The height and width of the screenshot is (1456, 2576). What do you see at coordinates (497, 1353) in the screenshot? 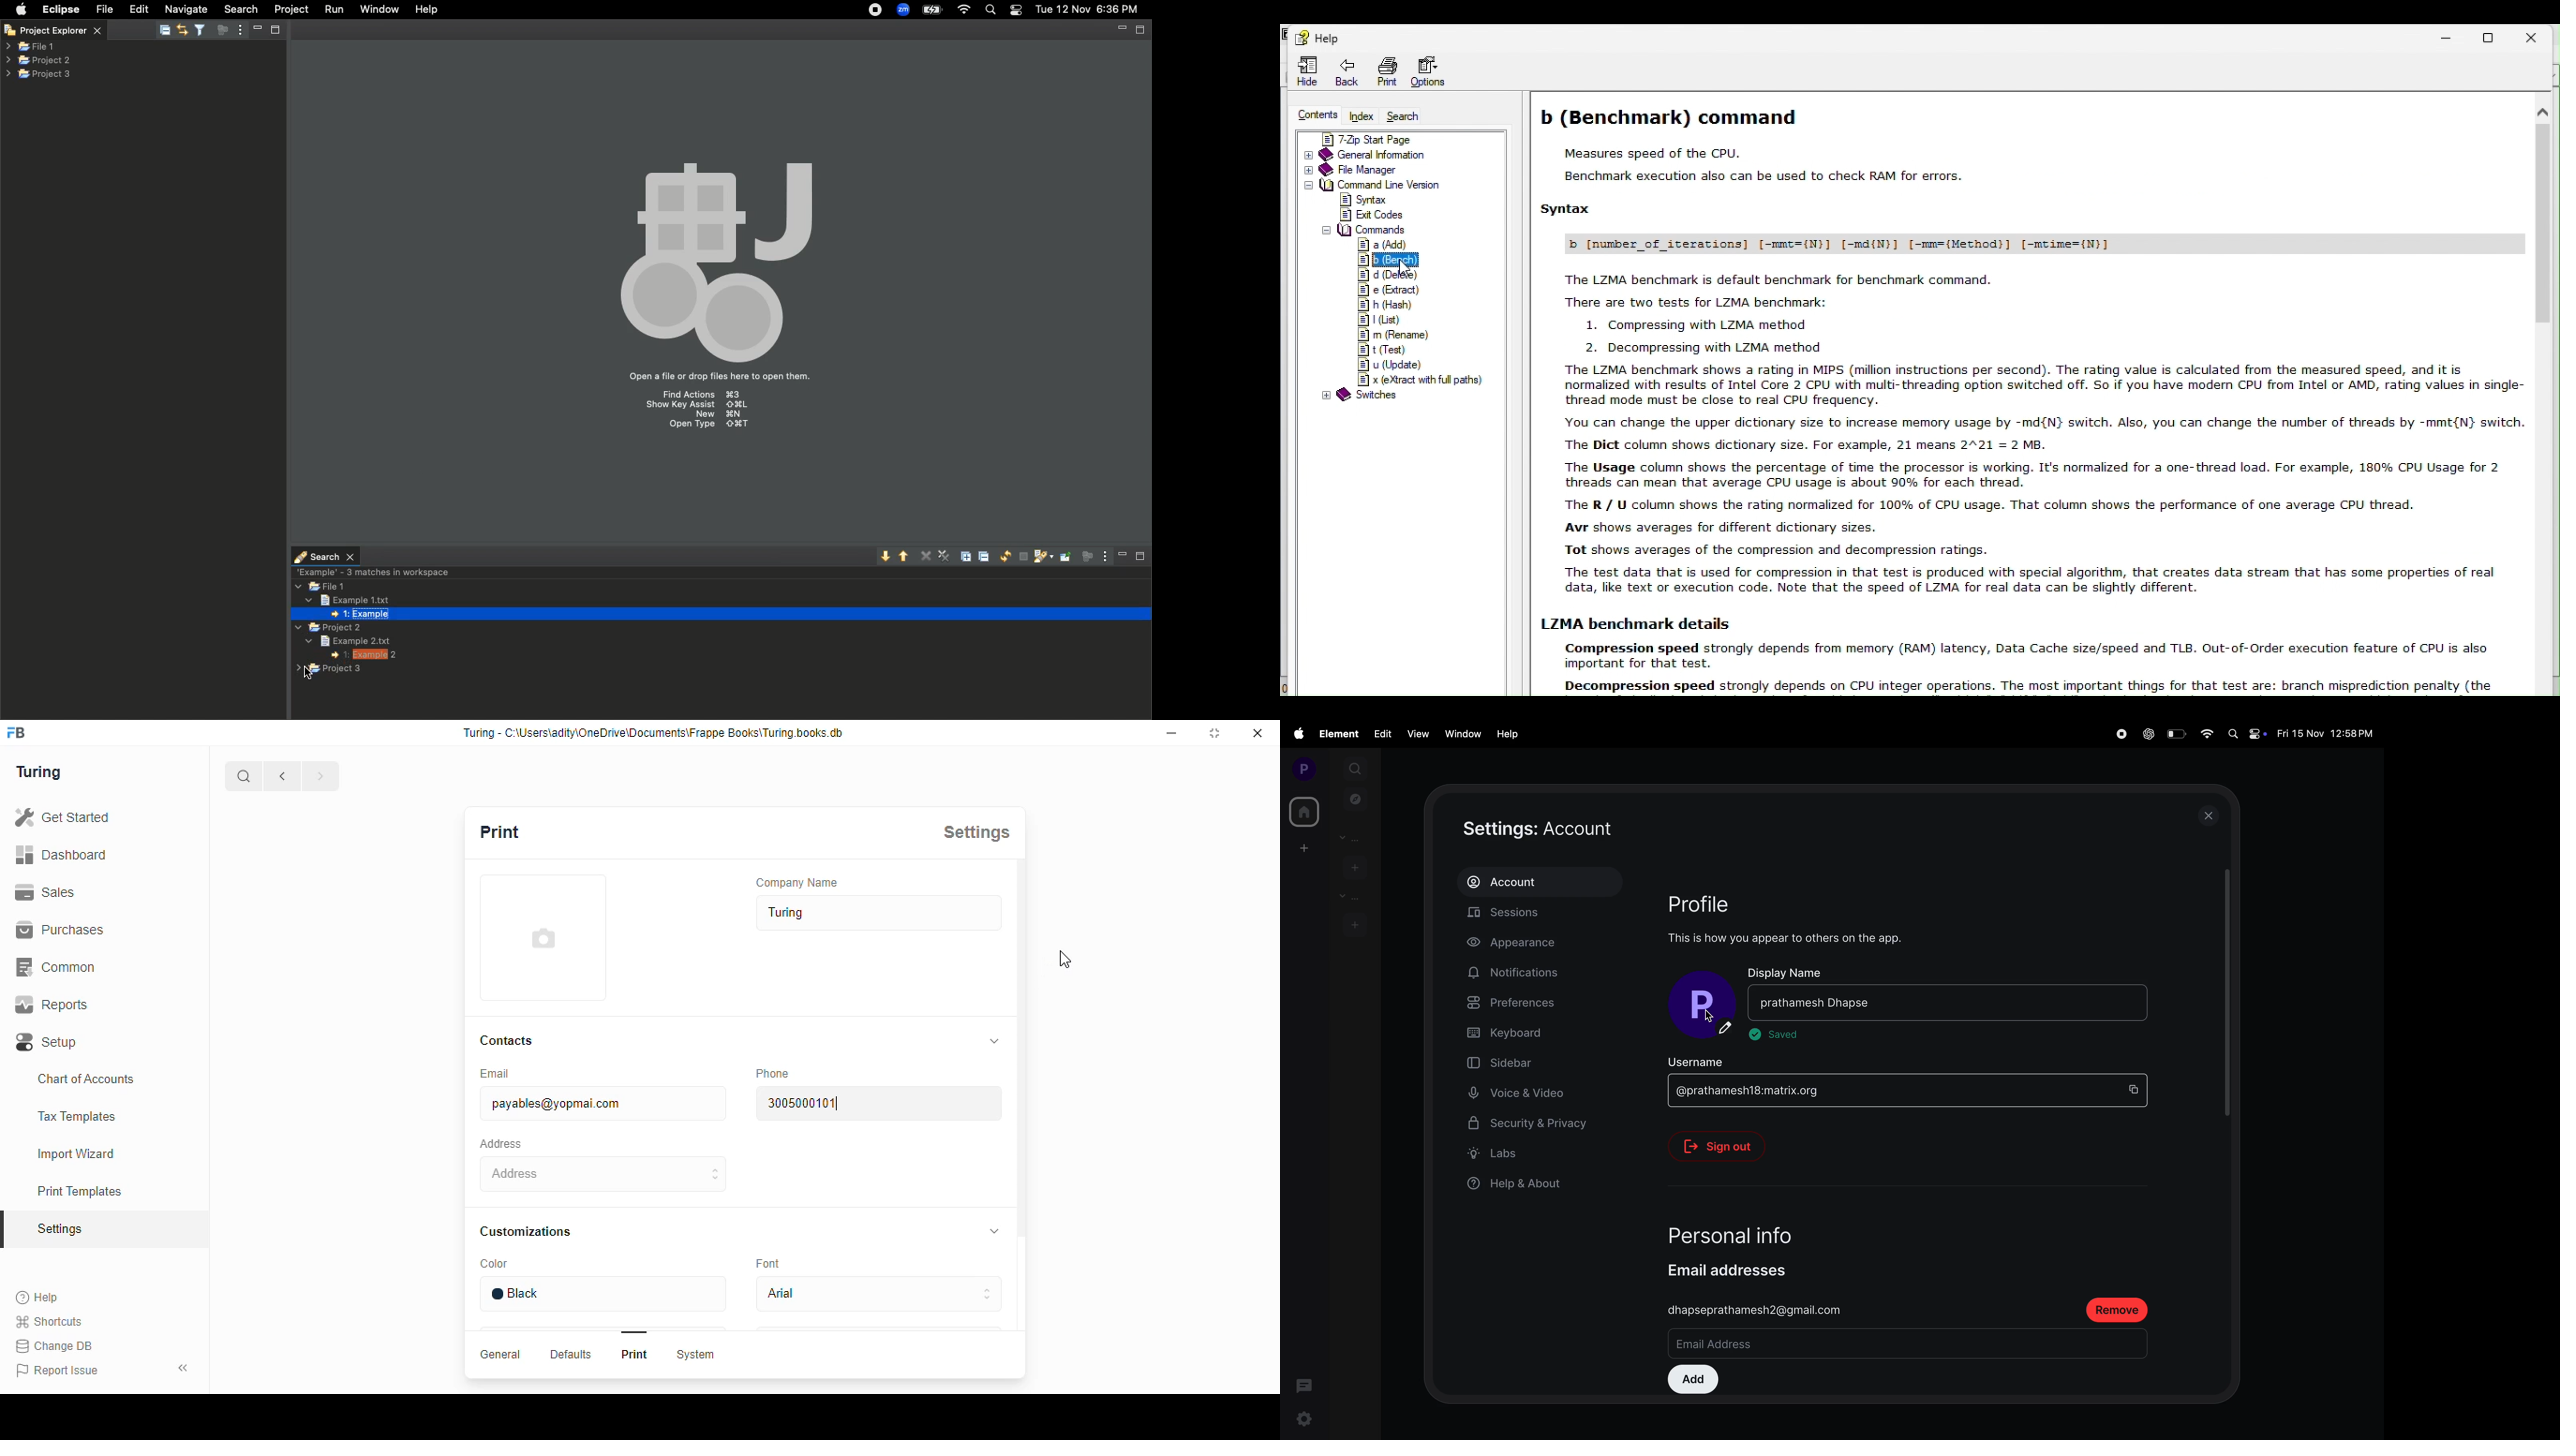
I see `General` at bounding box center [497, 1353].